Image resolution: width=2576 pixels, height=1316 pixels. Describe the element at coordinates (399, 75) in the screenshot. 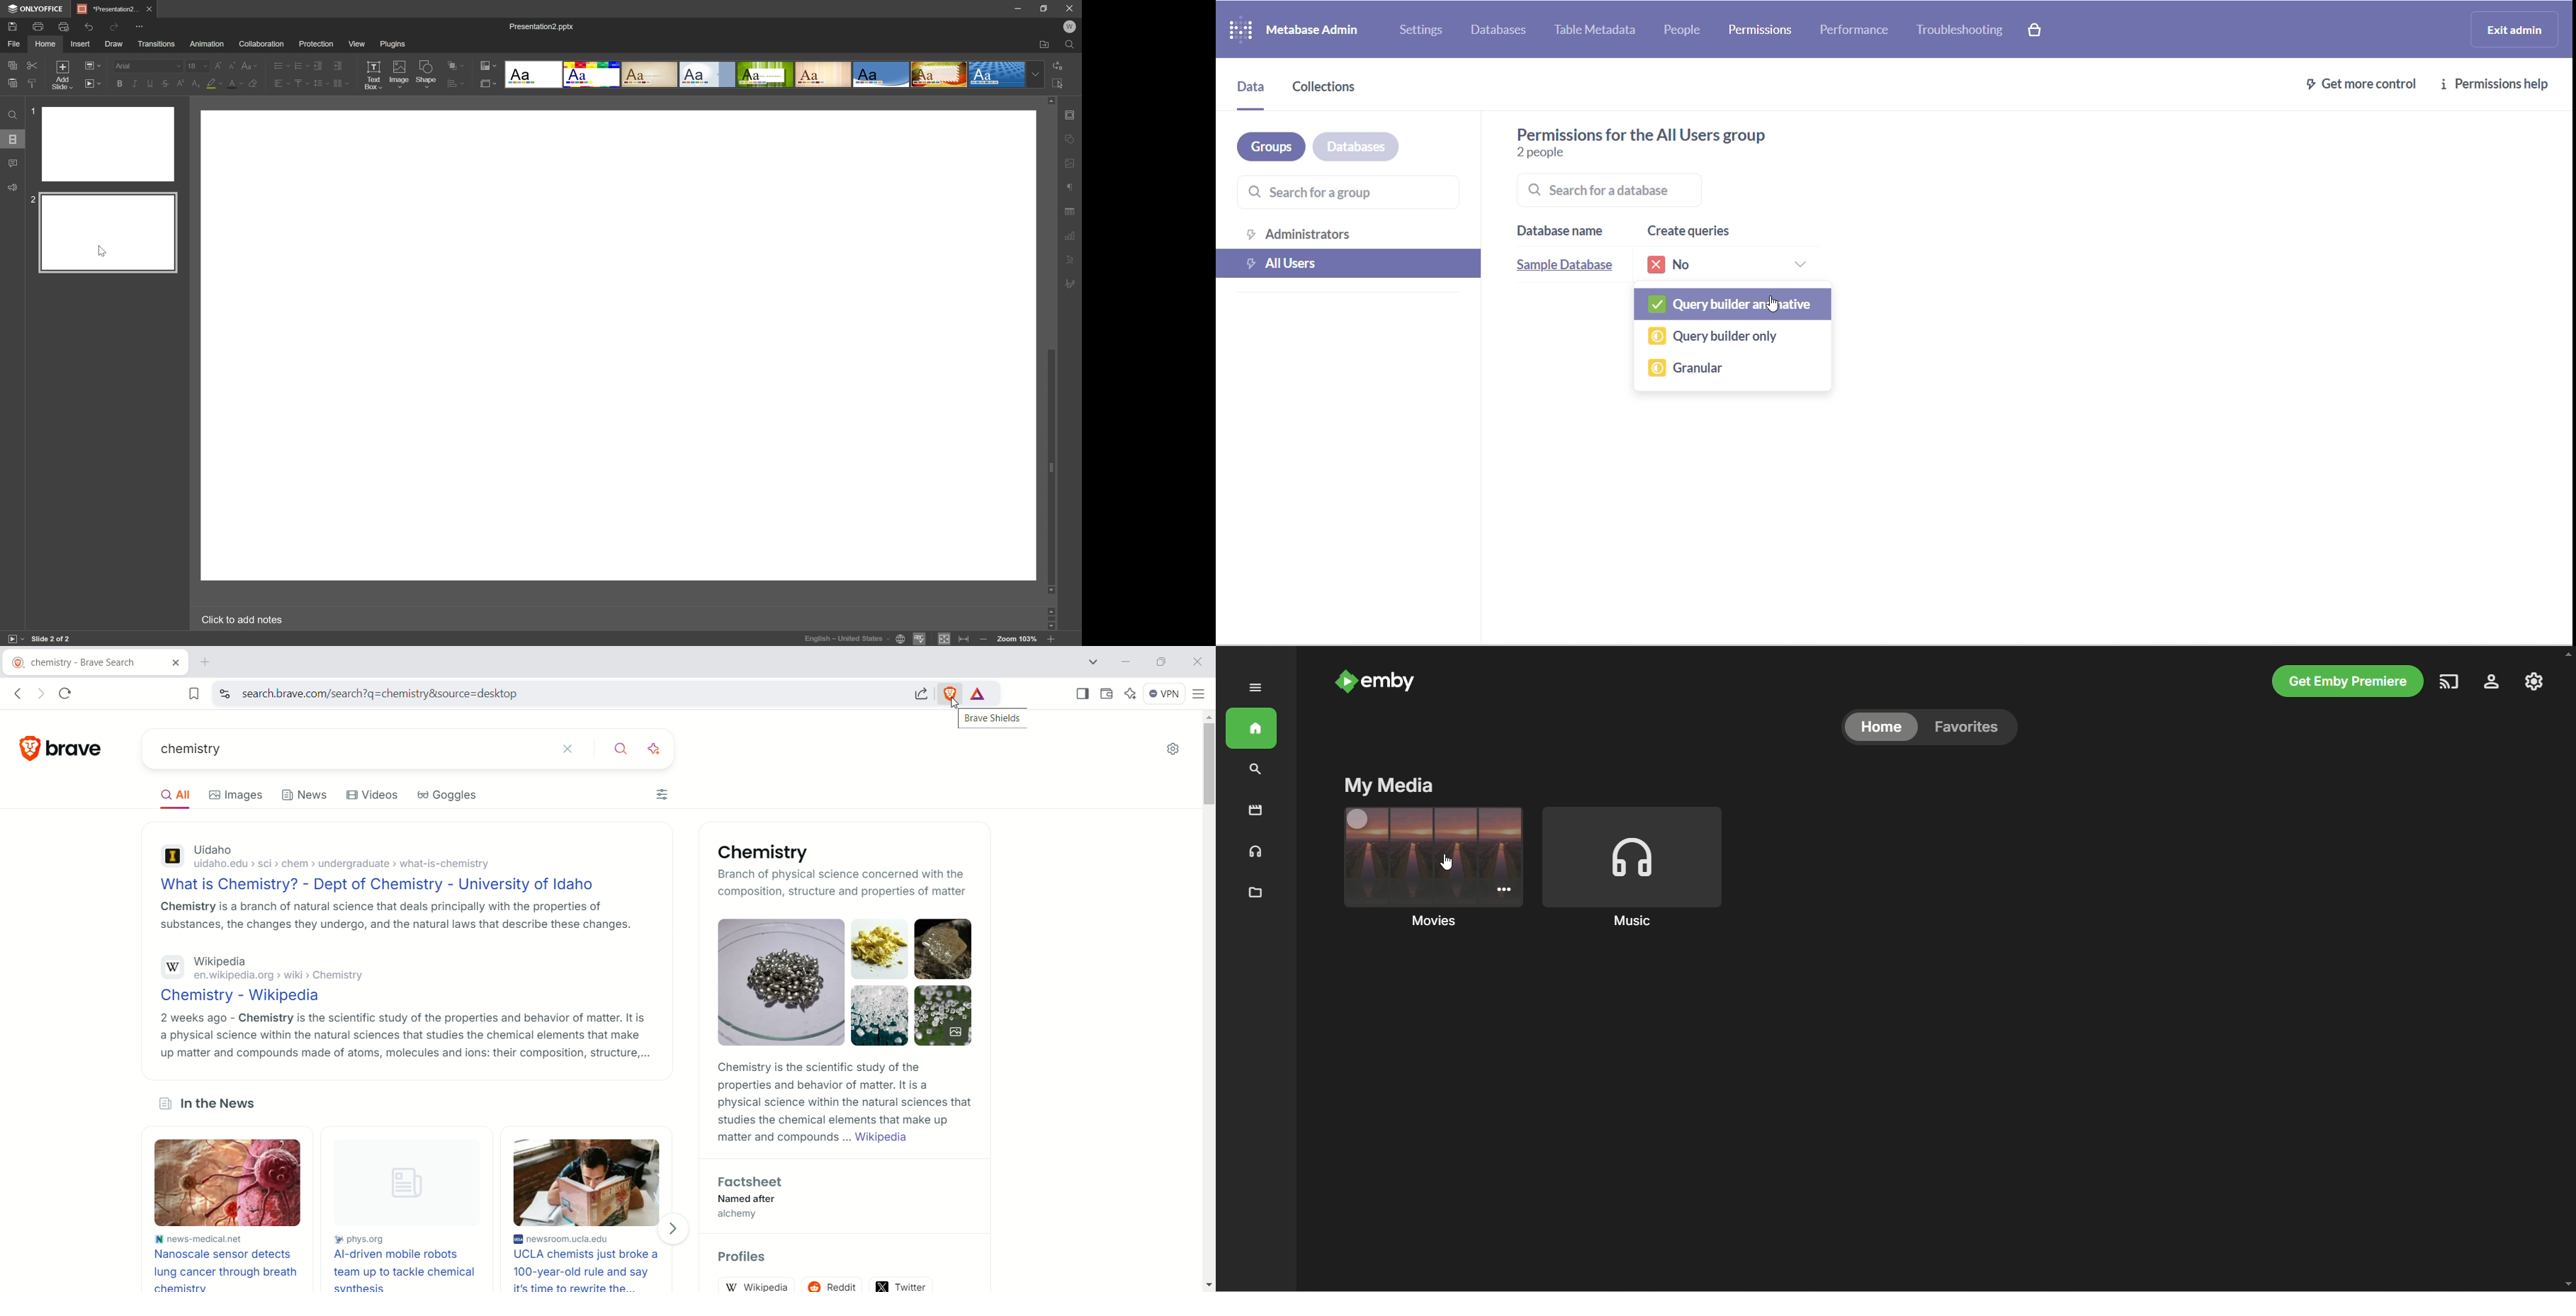

I see `Image` at that location.